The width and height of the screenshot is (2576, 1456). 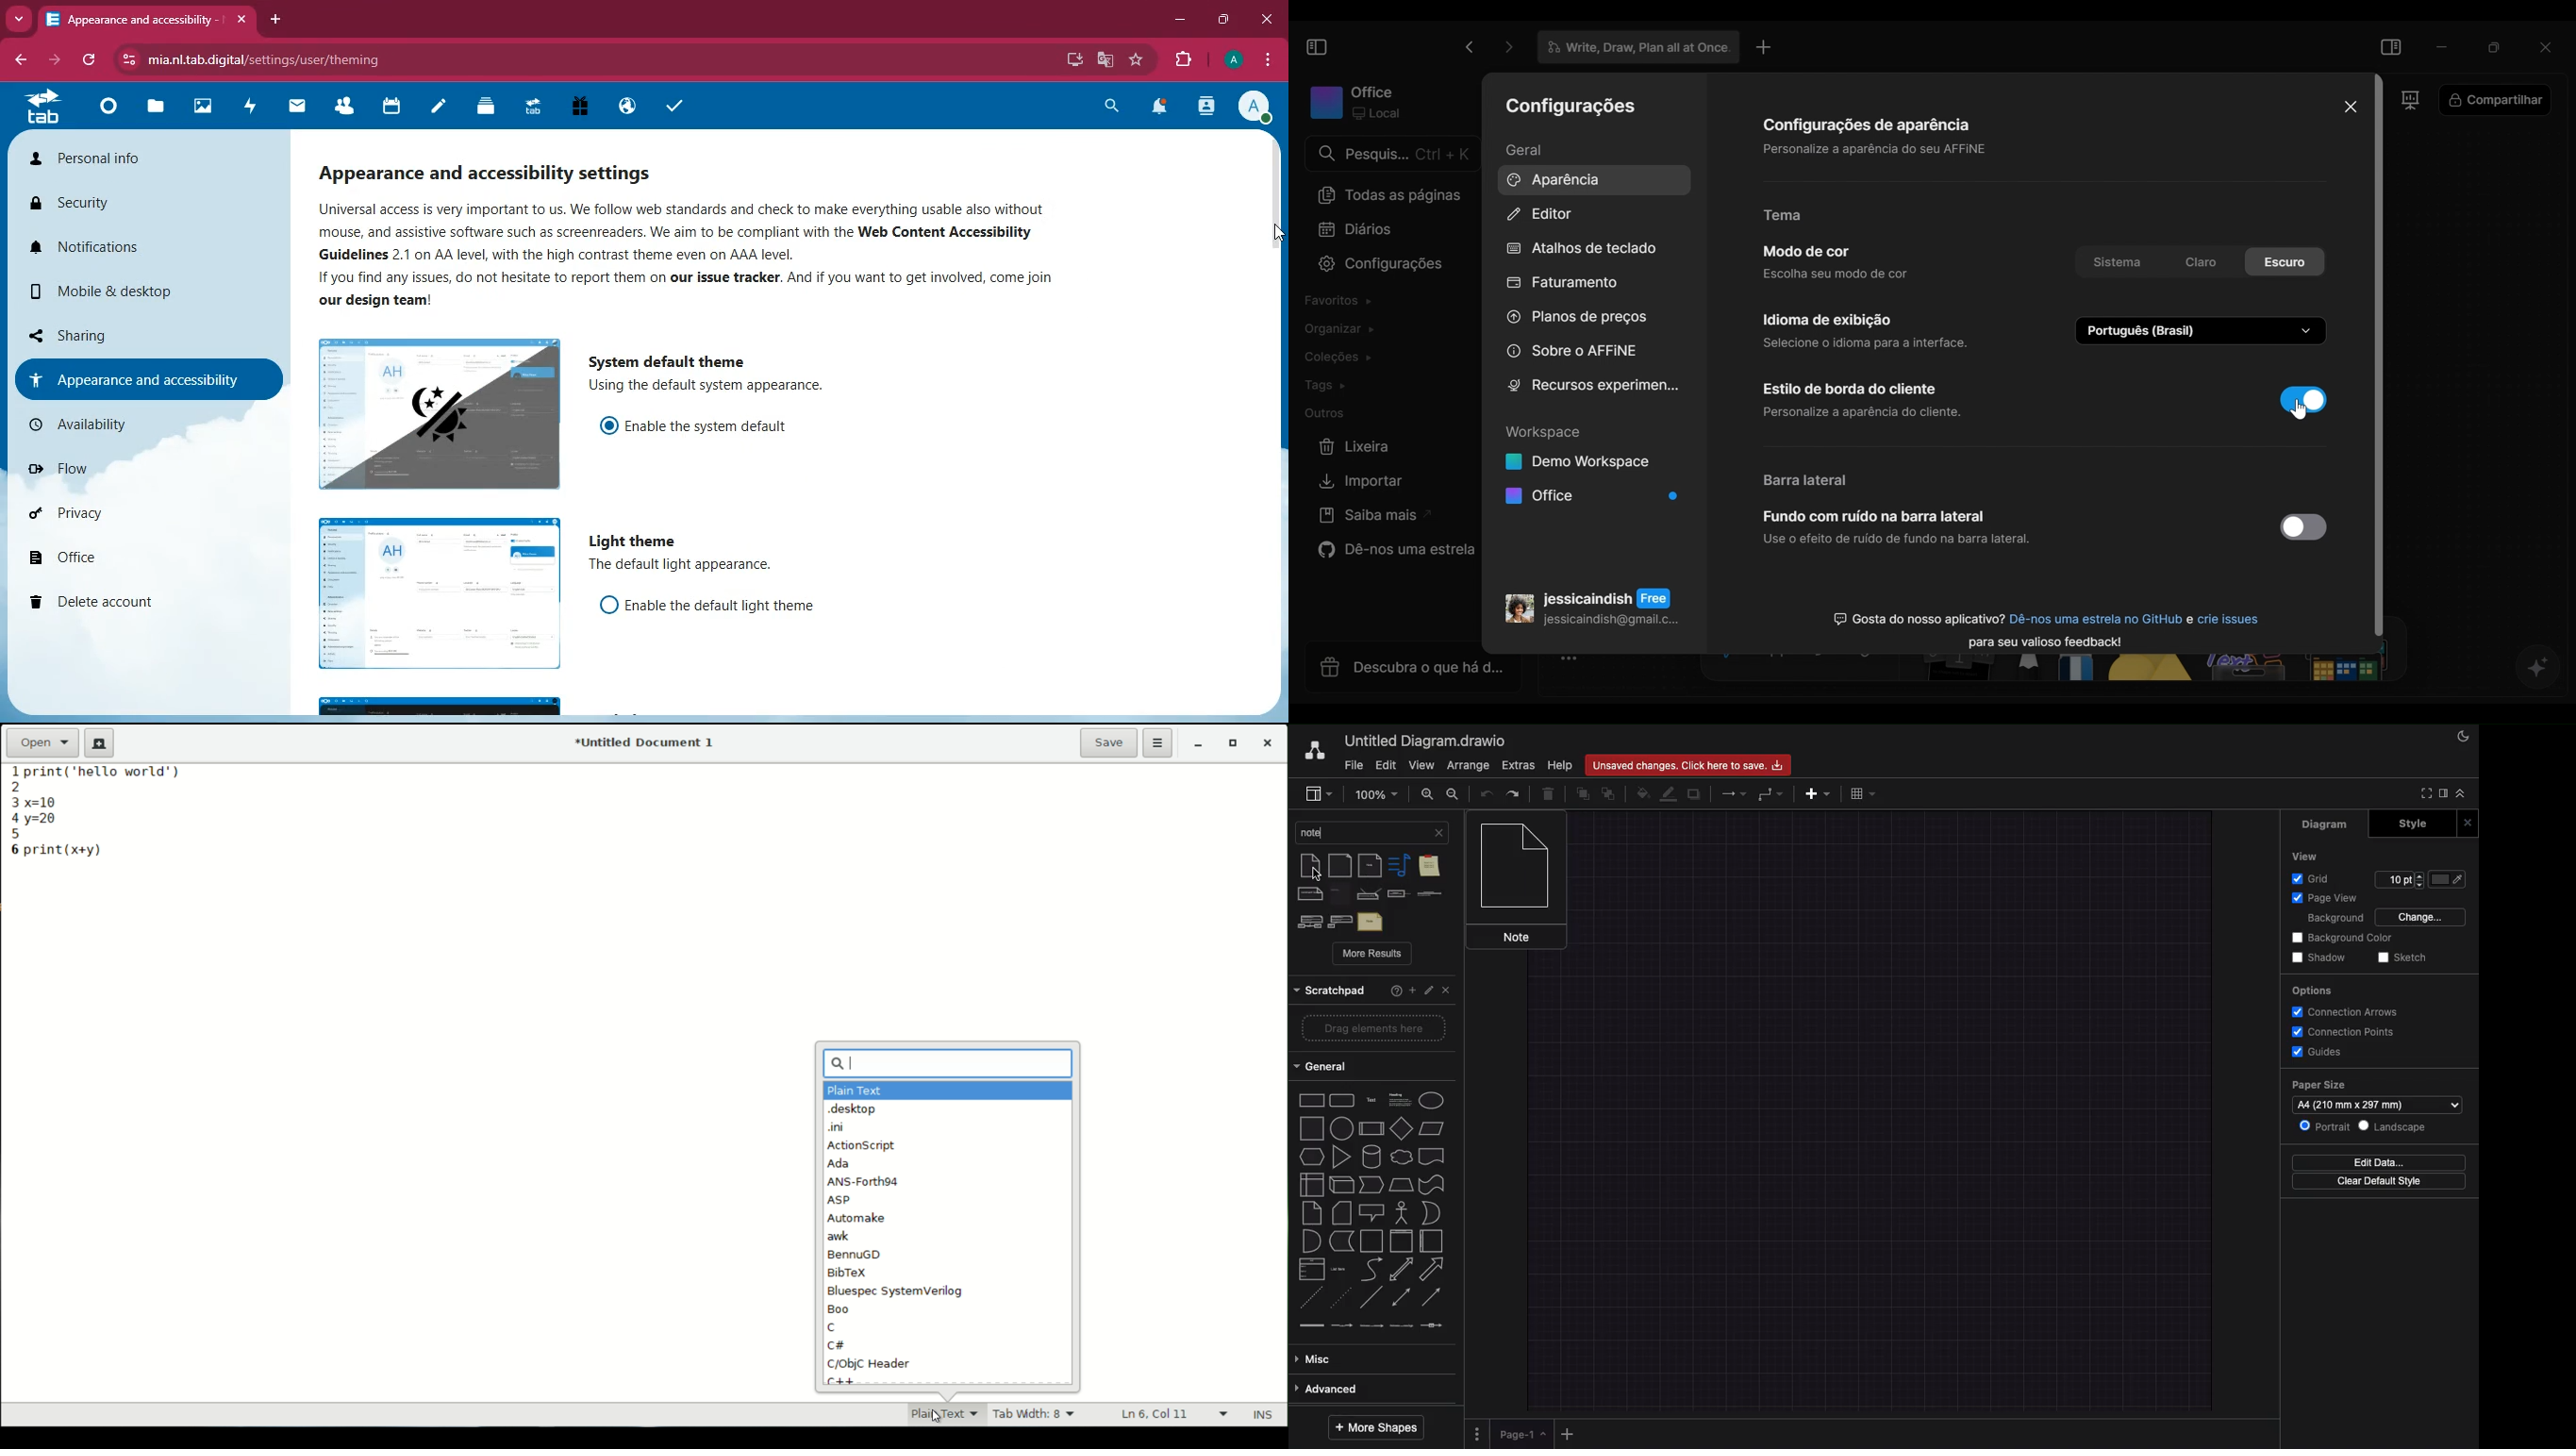 I want to click on tab, so click(x=531, y=105).